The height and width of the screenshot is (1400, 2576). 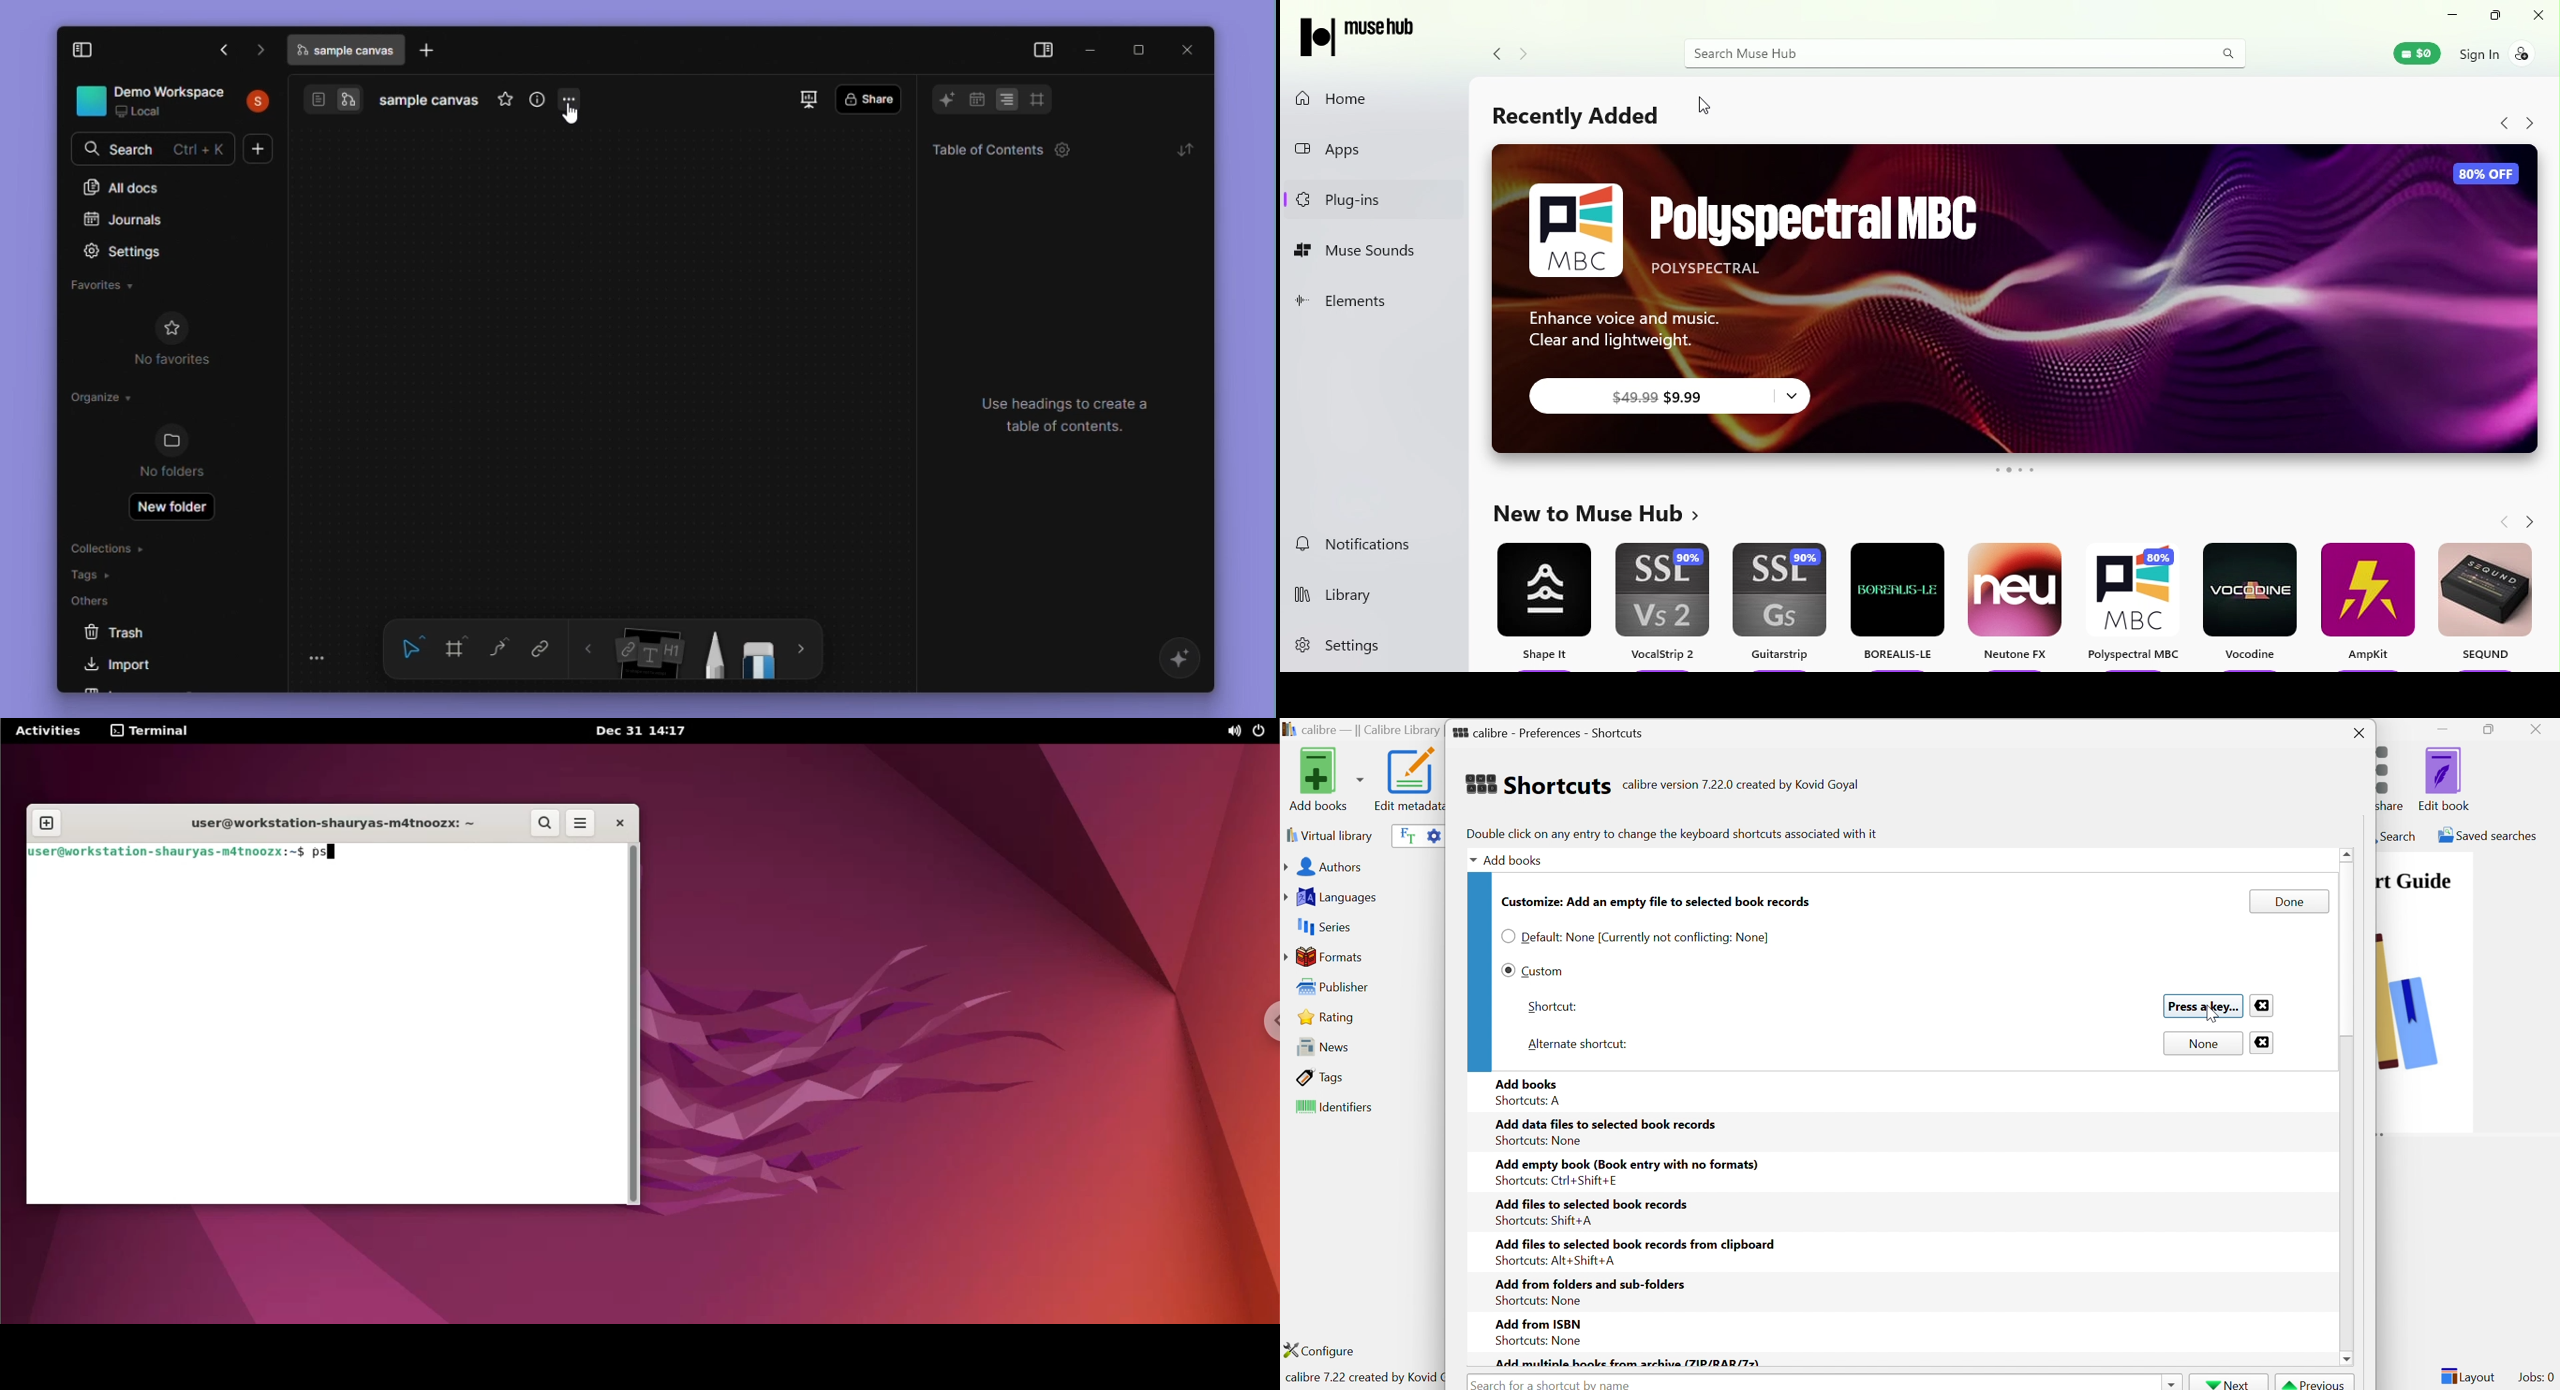 I want to click on Virtual library, so click(x=1328, y=835).